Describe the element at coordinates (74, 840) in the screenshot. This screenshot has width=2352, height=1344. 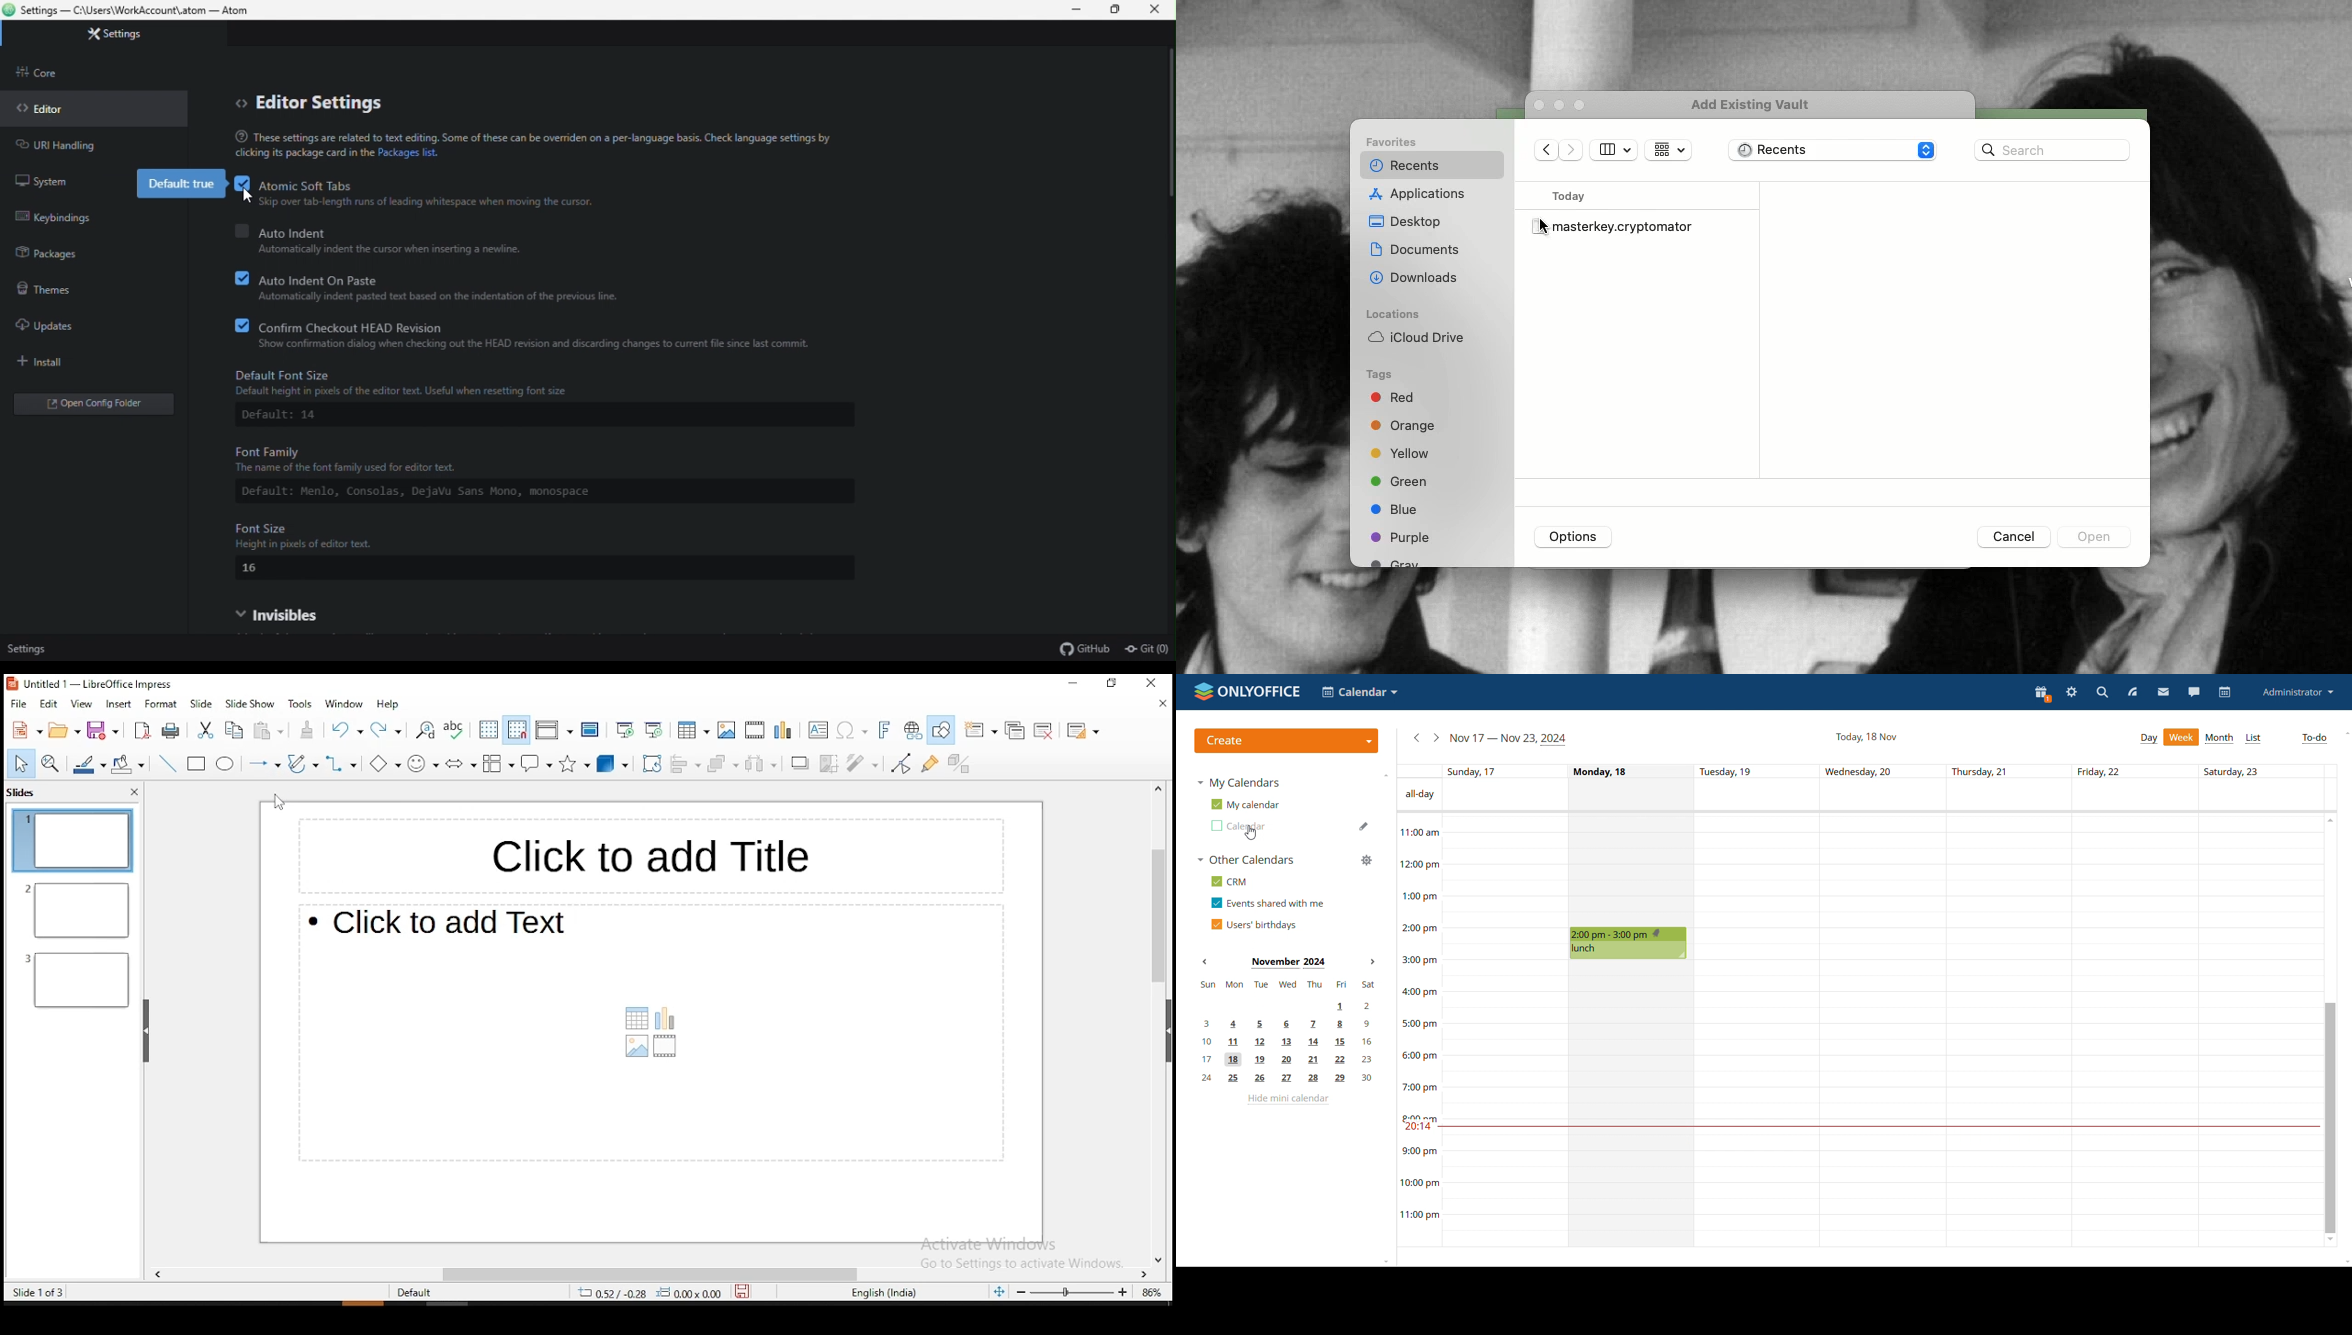
I see `slide 1 (current)` at that location.